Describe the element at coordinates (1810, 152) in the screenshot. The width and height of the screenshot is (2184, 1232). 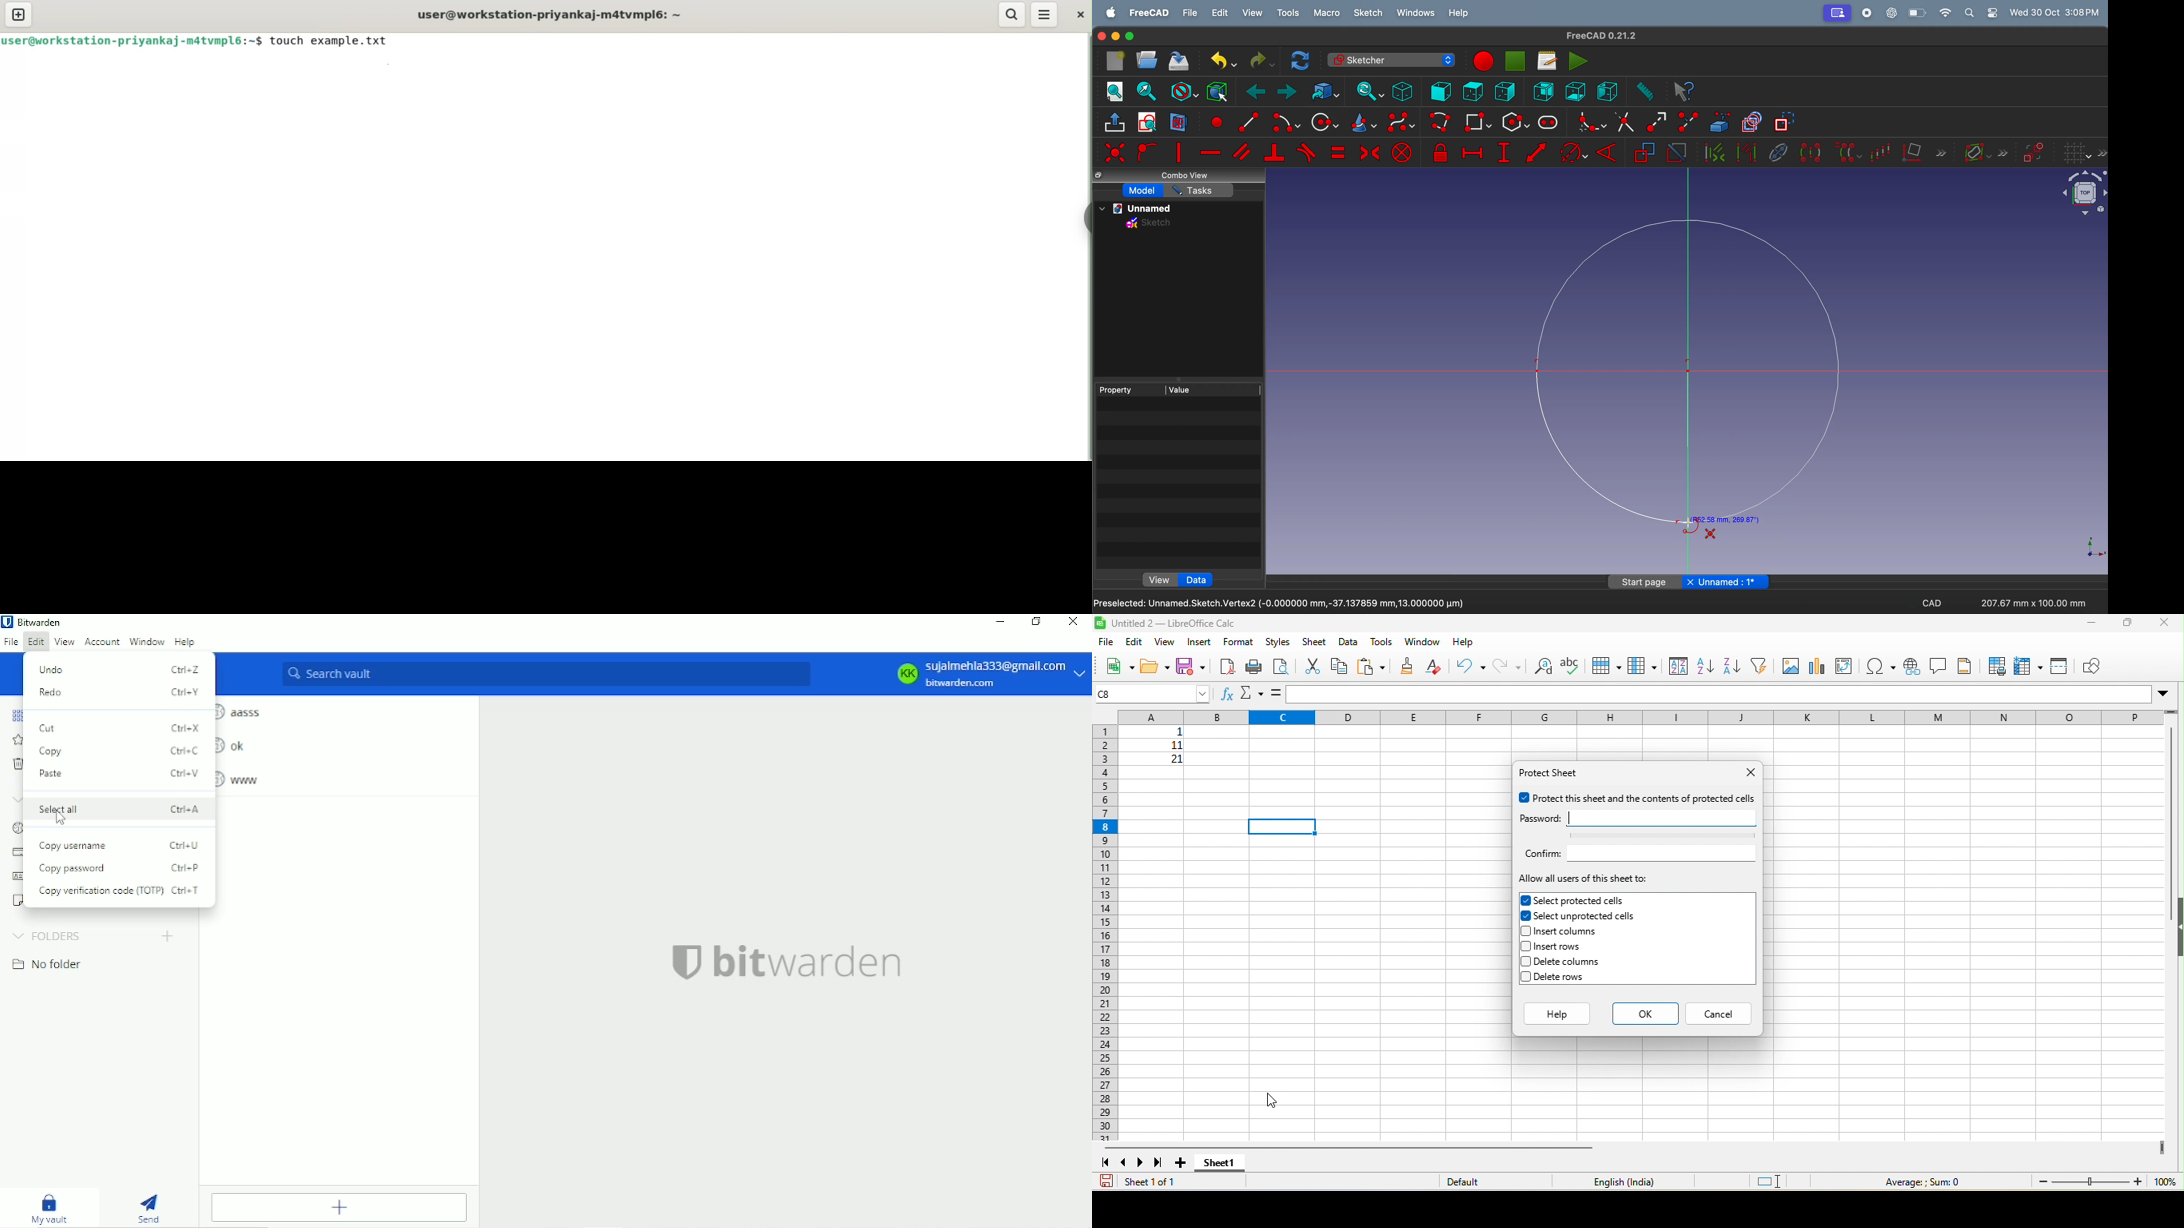
I see `symmetry` at that location.